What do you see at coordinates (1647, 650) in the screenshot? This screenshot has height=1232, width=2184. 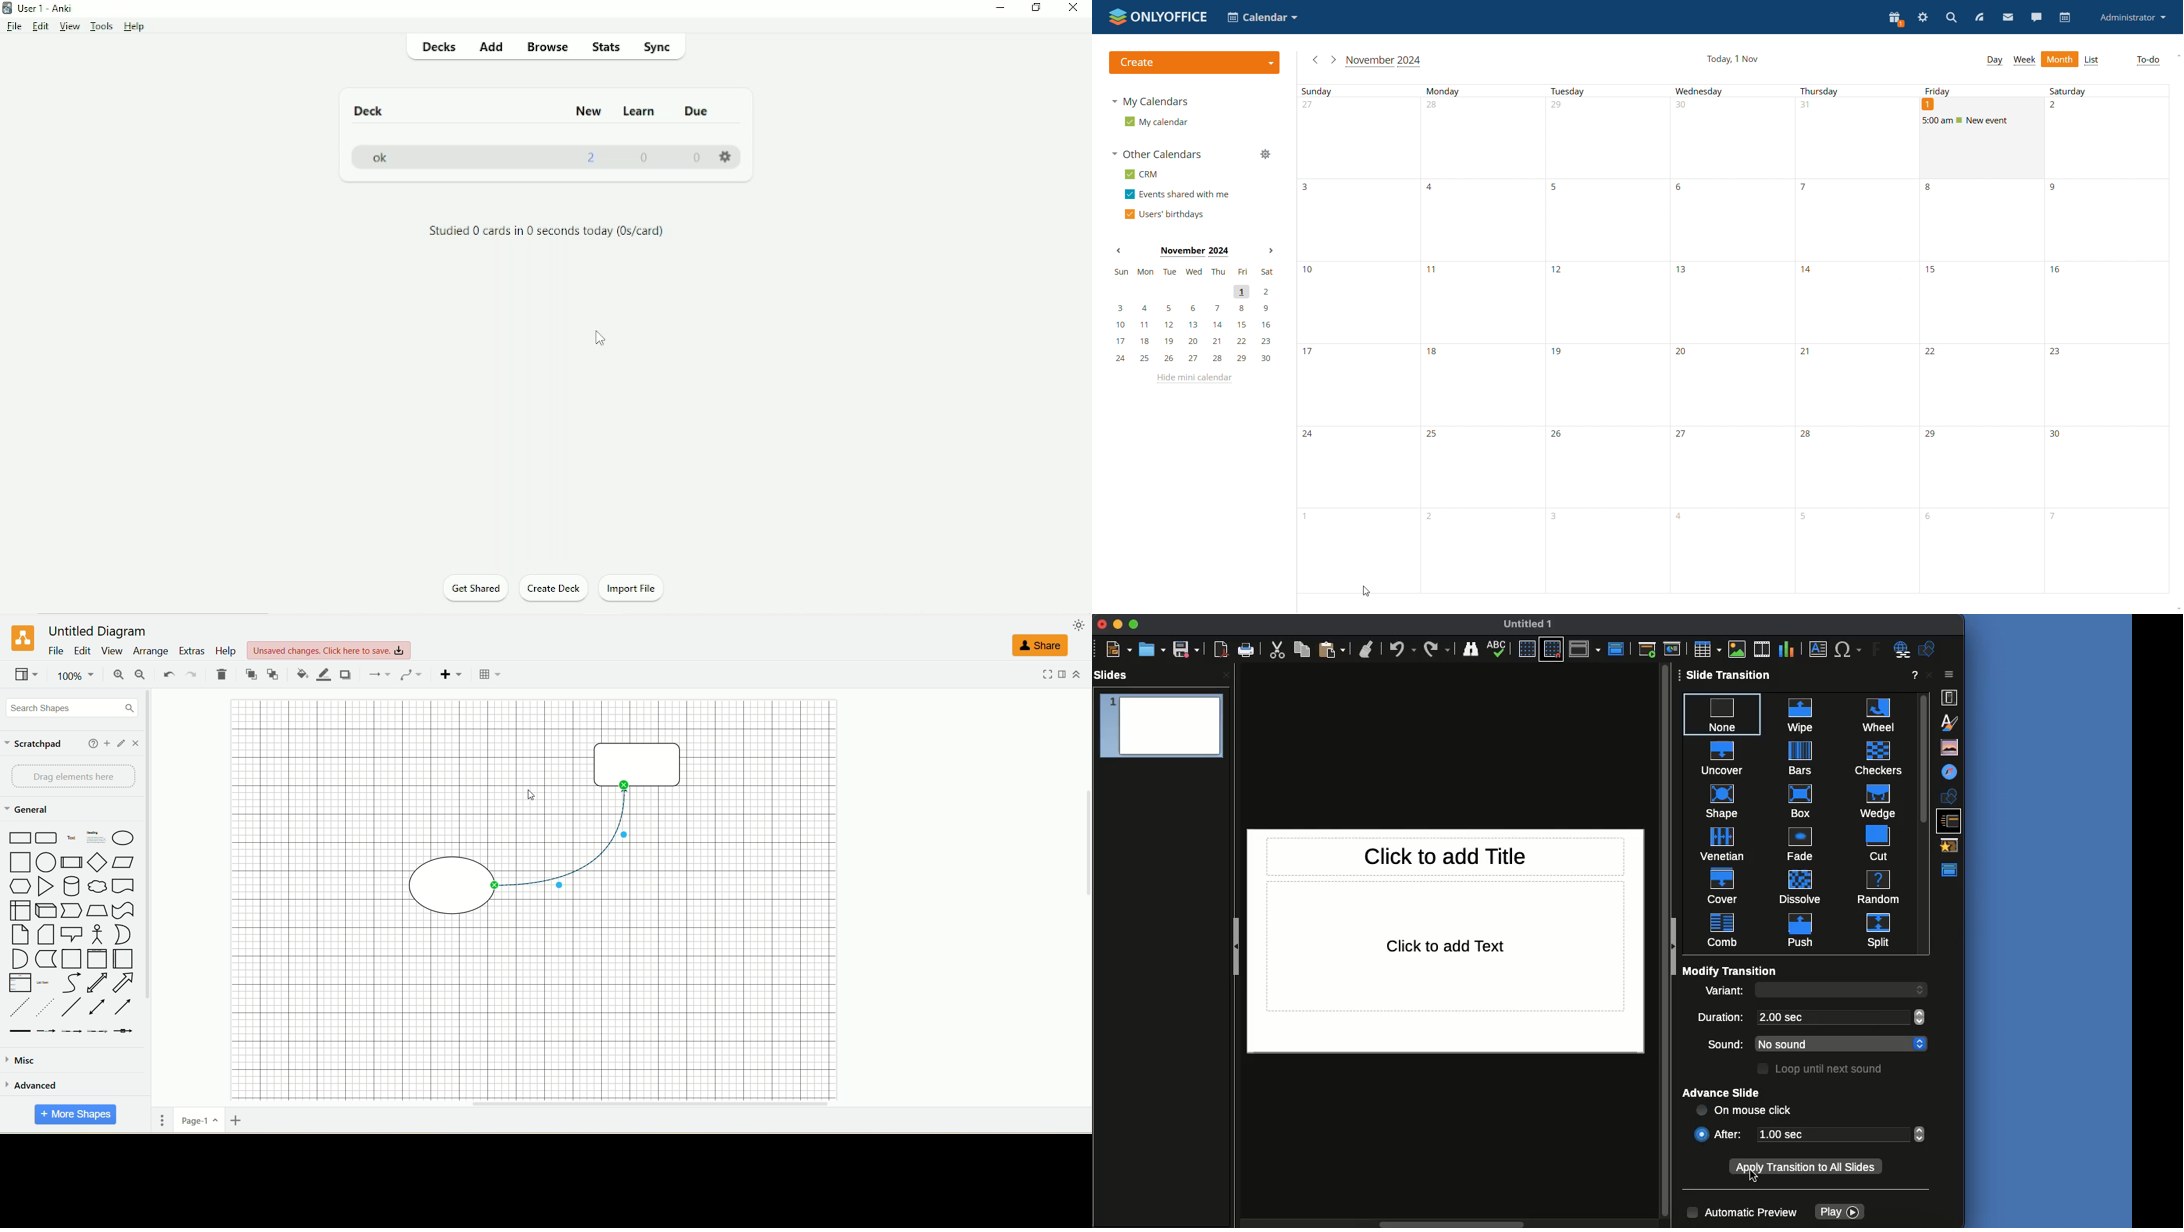 I see `Start from first slide` at bounding box center [1647, 650].